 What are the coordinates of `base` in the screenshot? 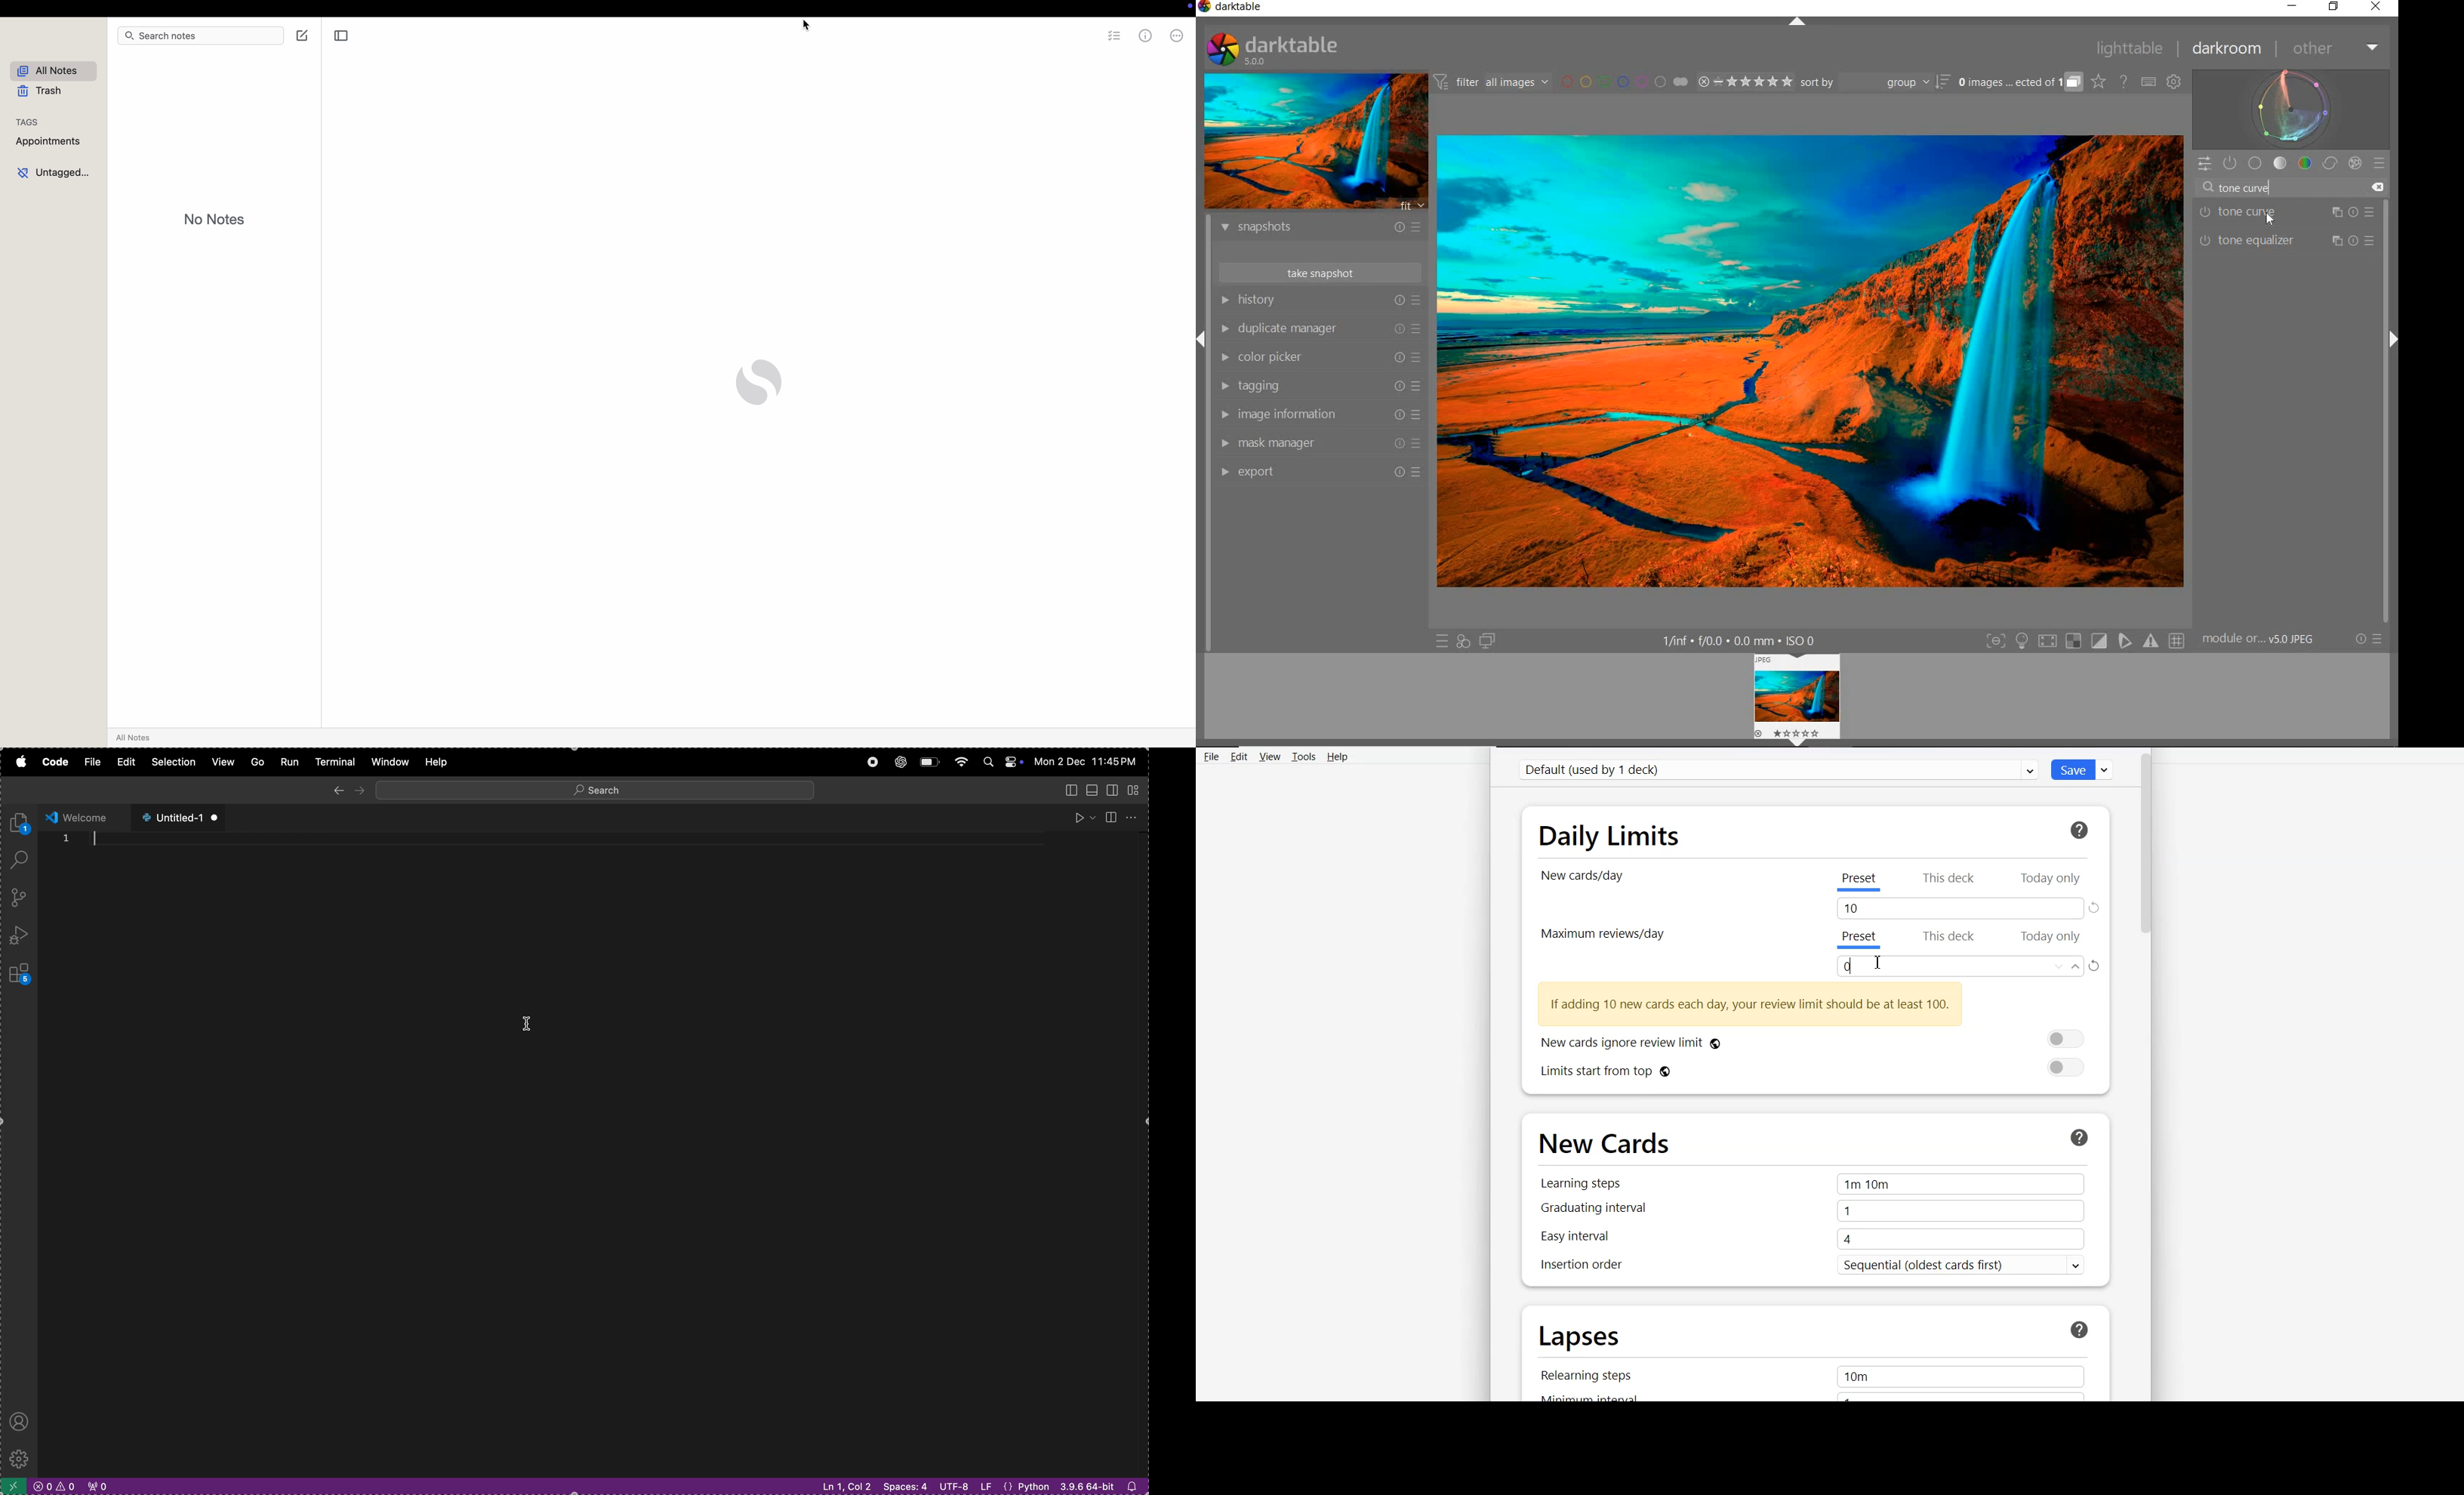 It's located at (2256, 163).